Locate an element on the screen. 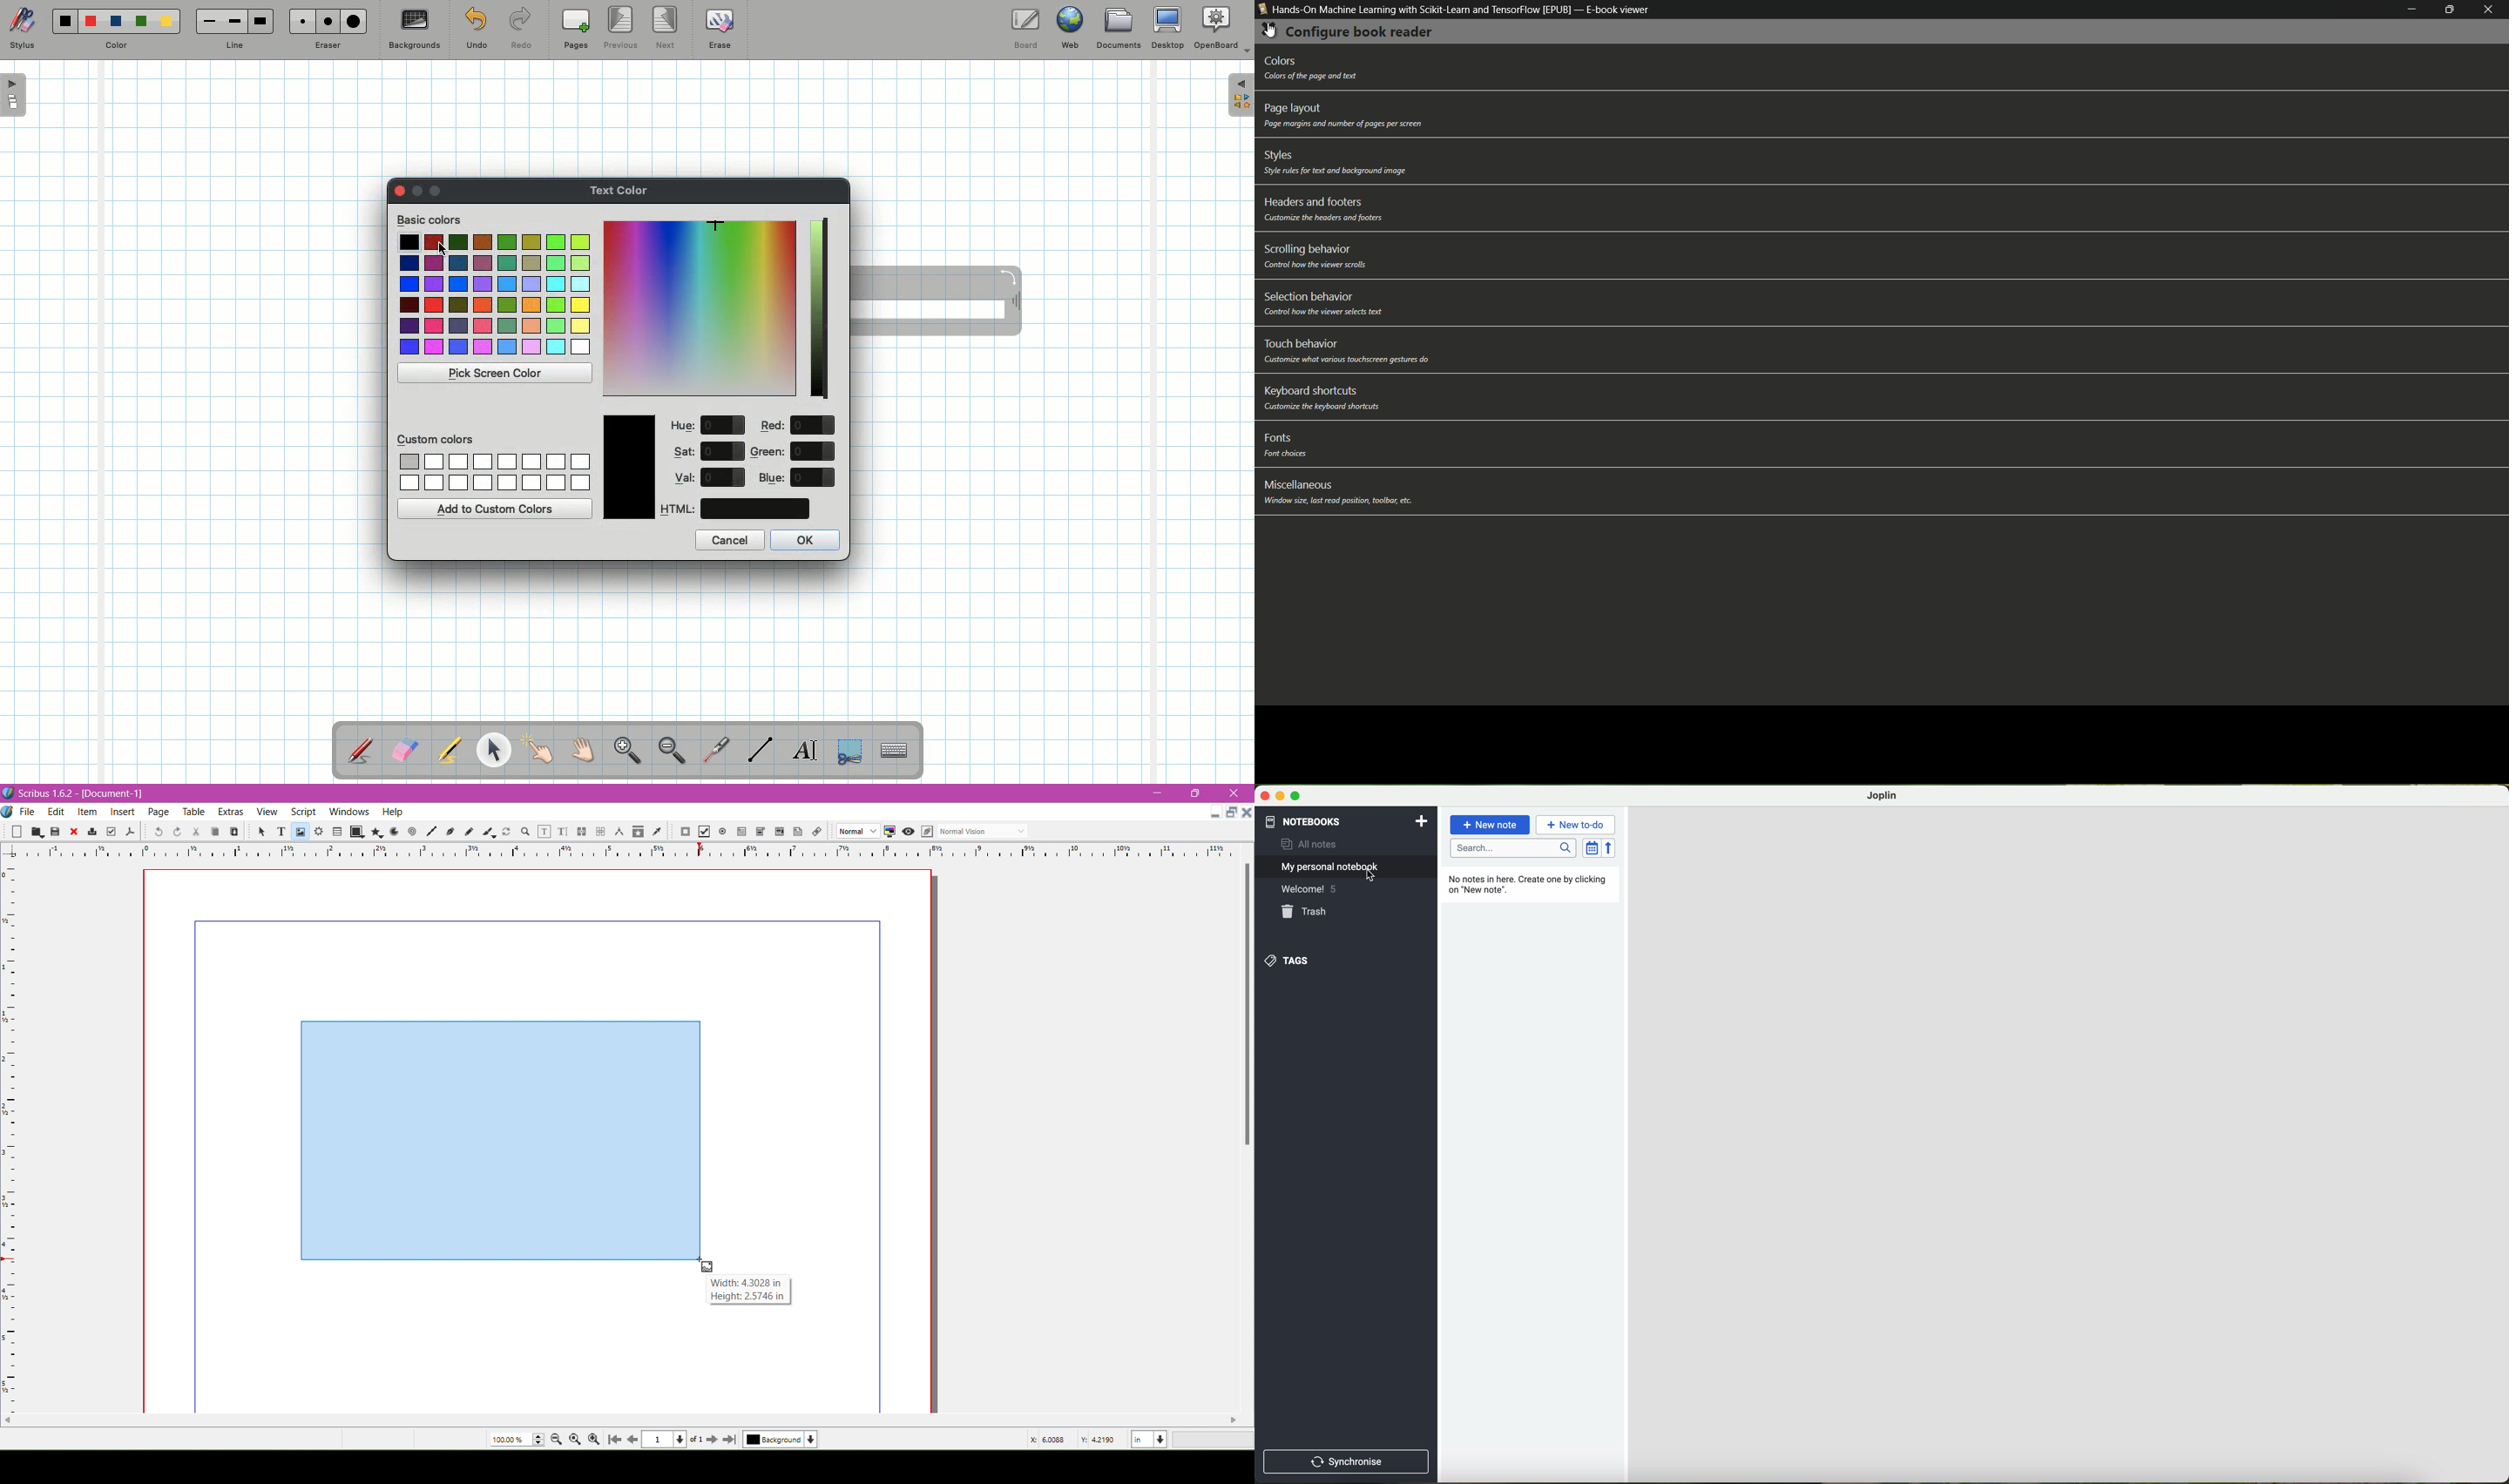 The height and width of the screenshot is (1484, 2520). Zoom Out by the stepping value in Tools preferences is located at coordinates (557, 1440).